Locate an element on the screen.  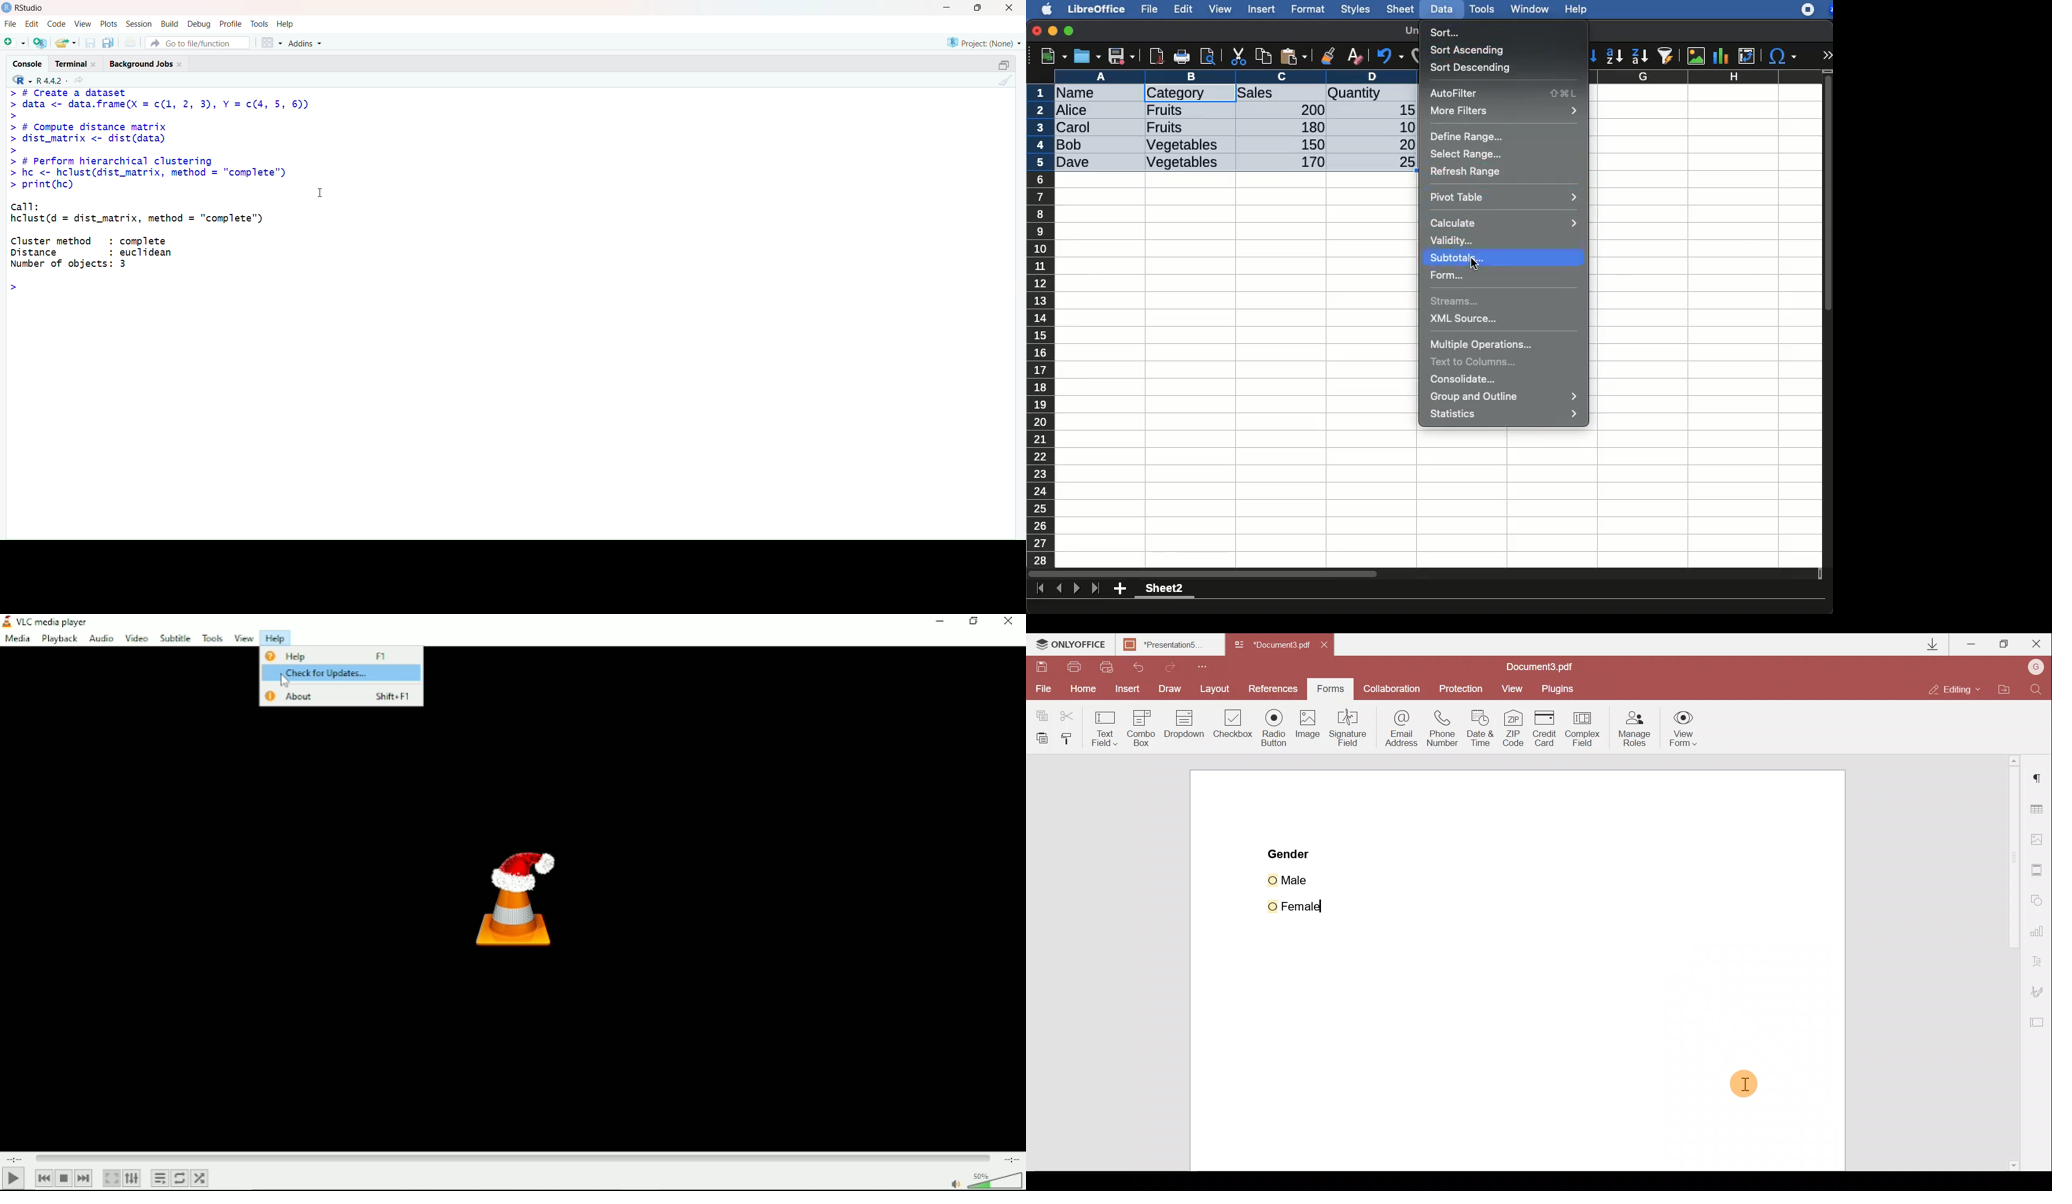
paste is located at coordinates (1293, 56).